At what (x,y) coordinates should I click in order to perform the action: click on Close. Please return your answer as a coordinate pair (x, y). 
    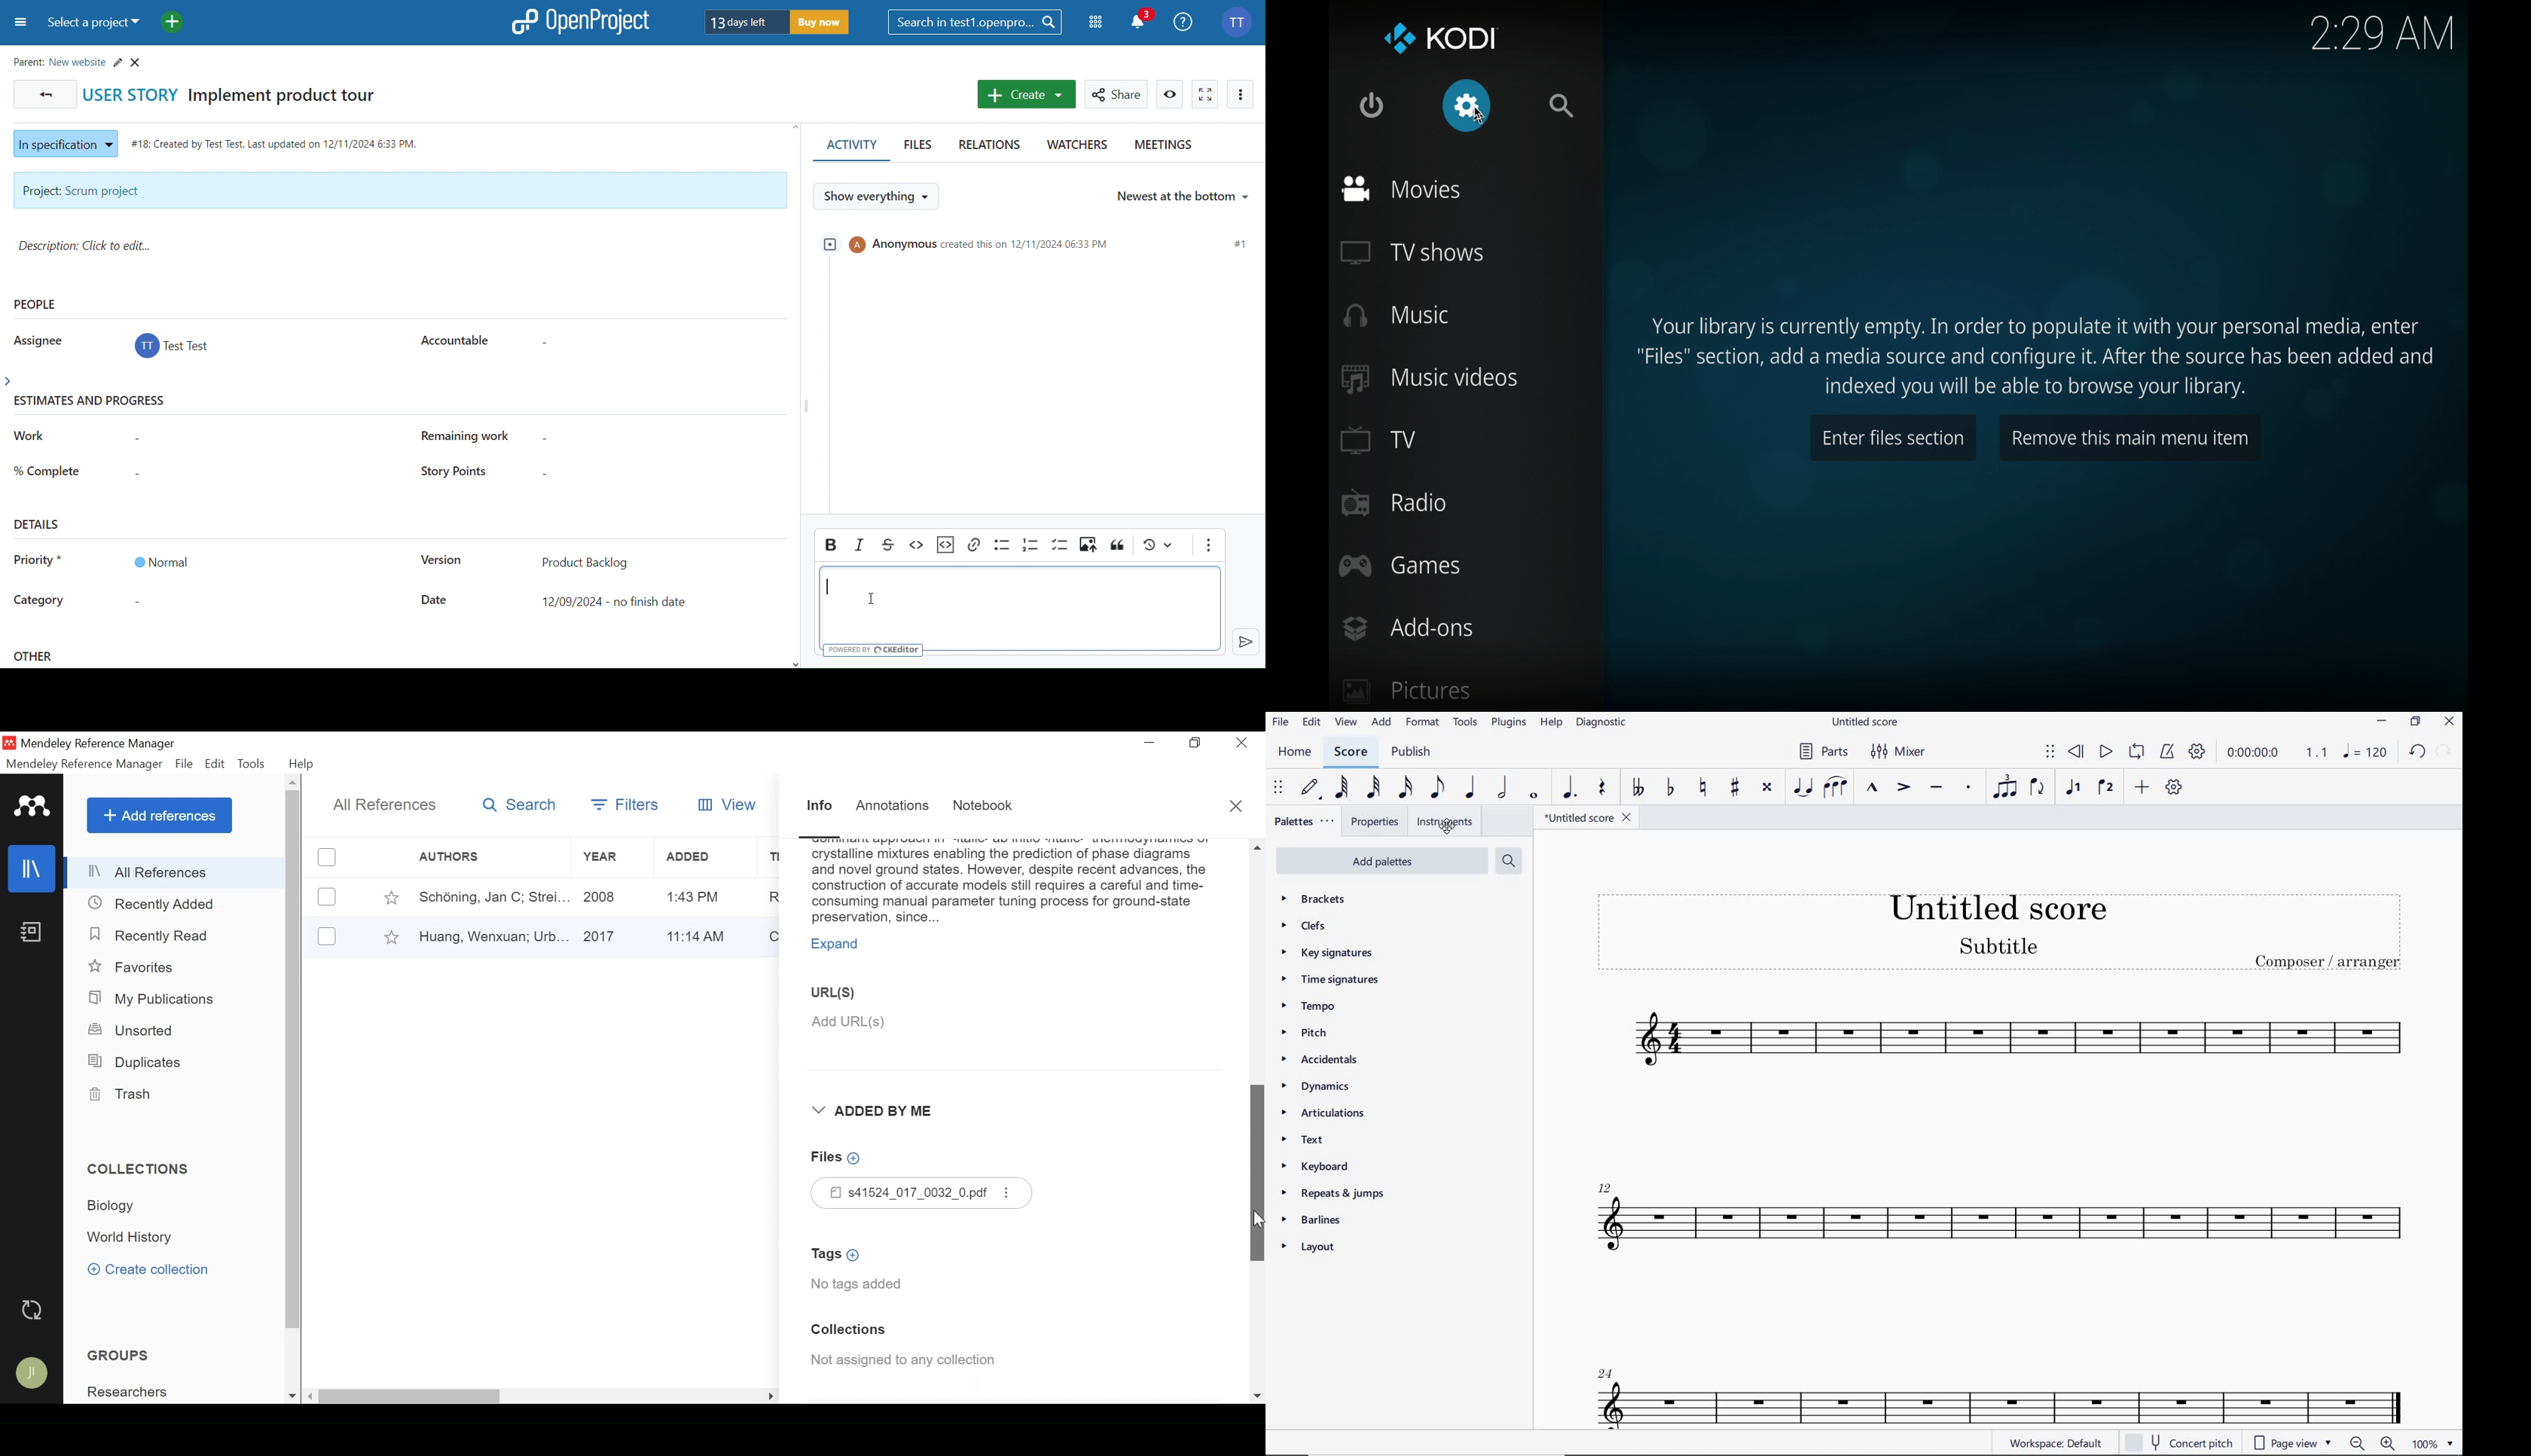
    Looking at the image, I should click on (1237, 807).